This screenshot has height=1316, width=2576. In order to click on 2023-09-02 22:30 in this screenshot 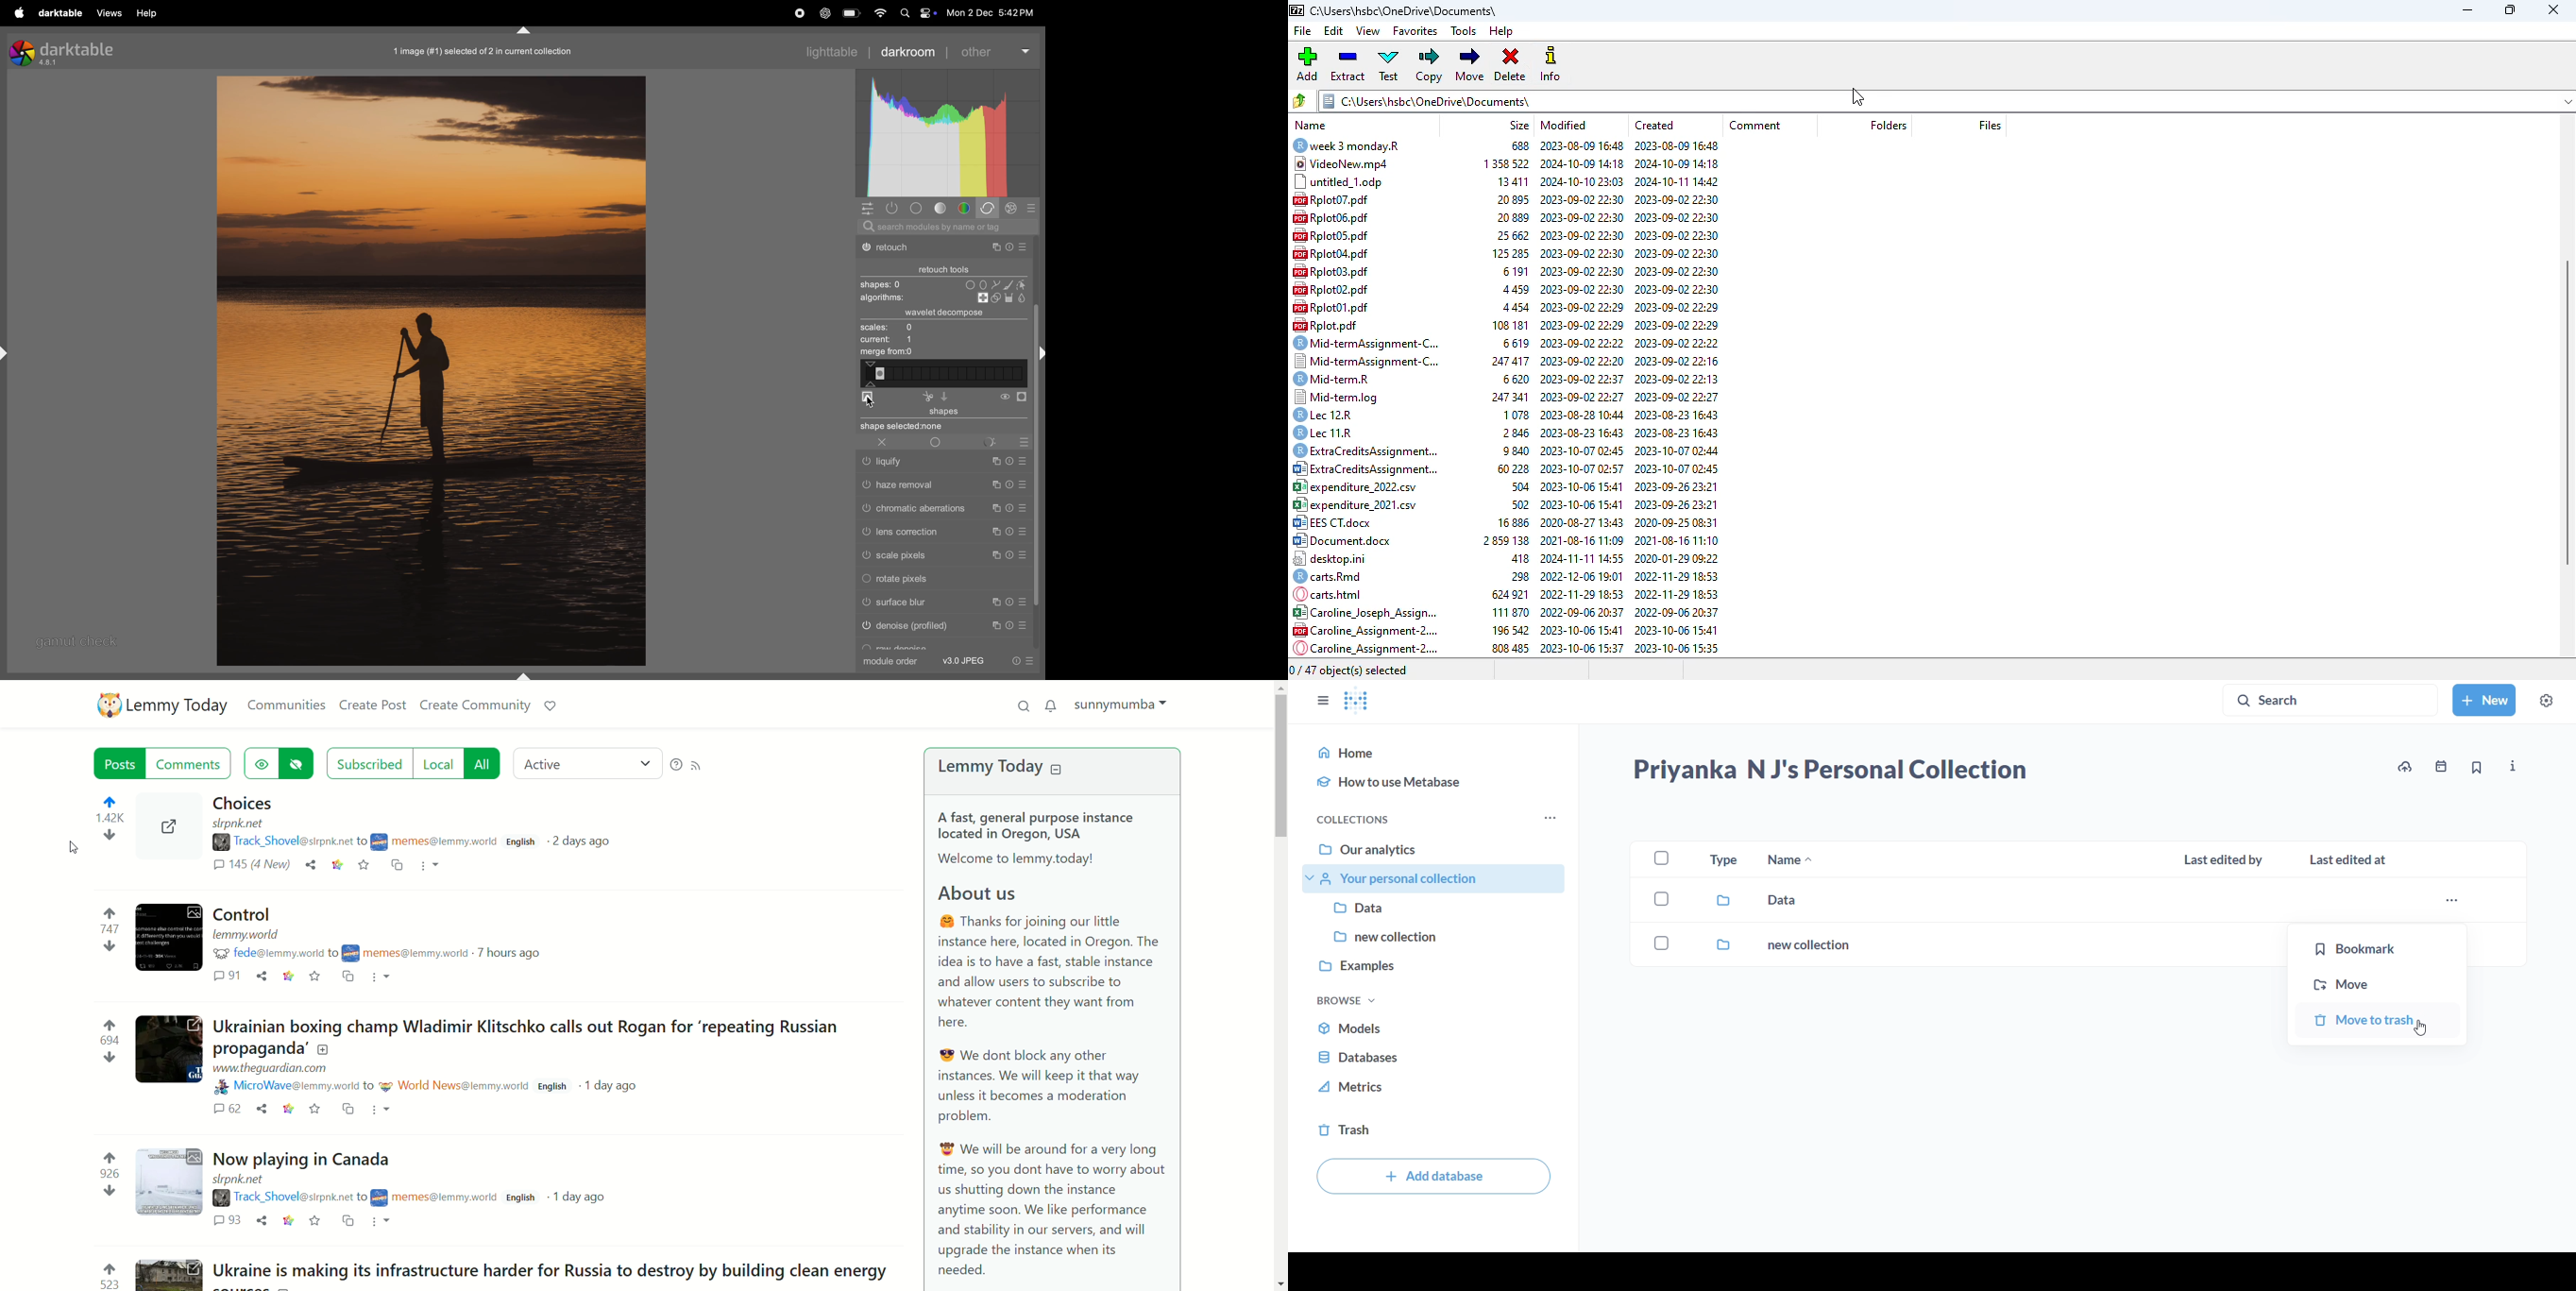, I will do `click(1676, 253)`.